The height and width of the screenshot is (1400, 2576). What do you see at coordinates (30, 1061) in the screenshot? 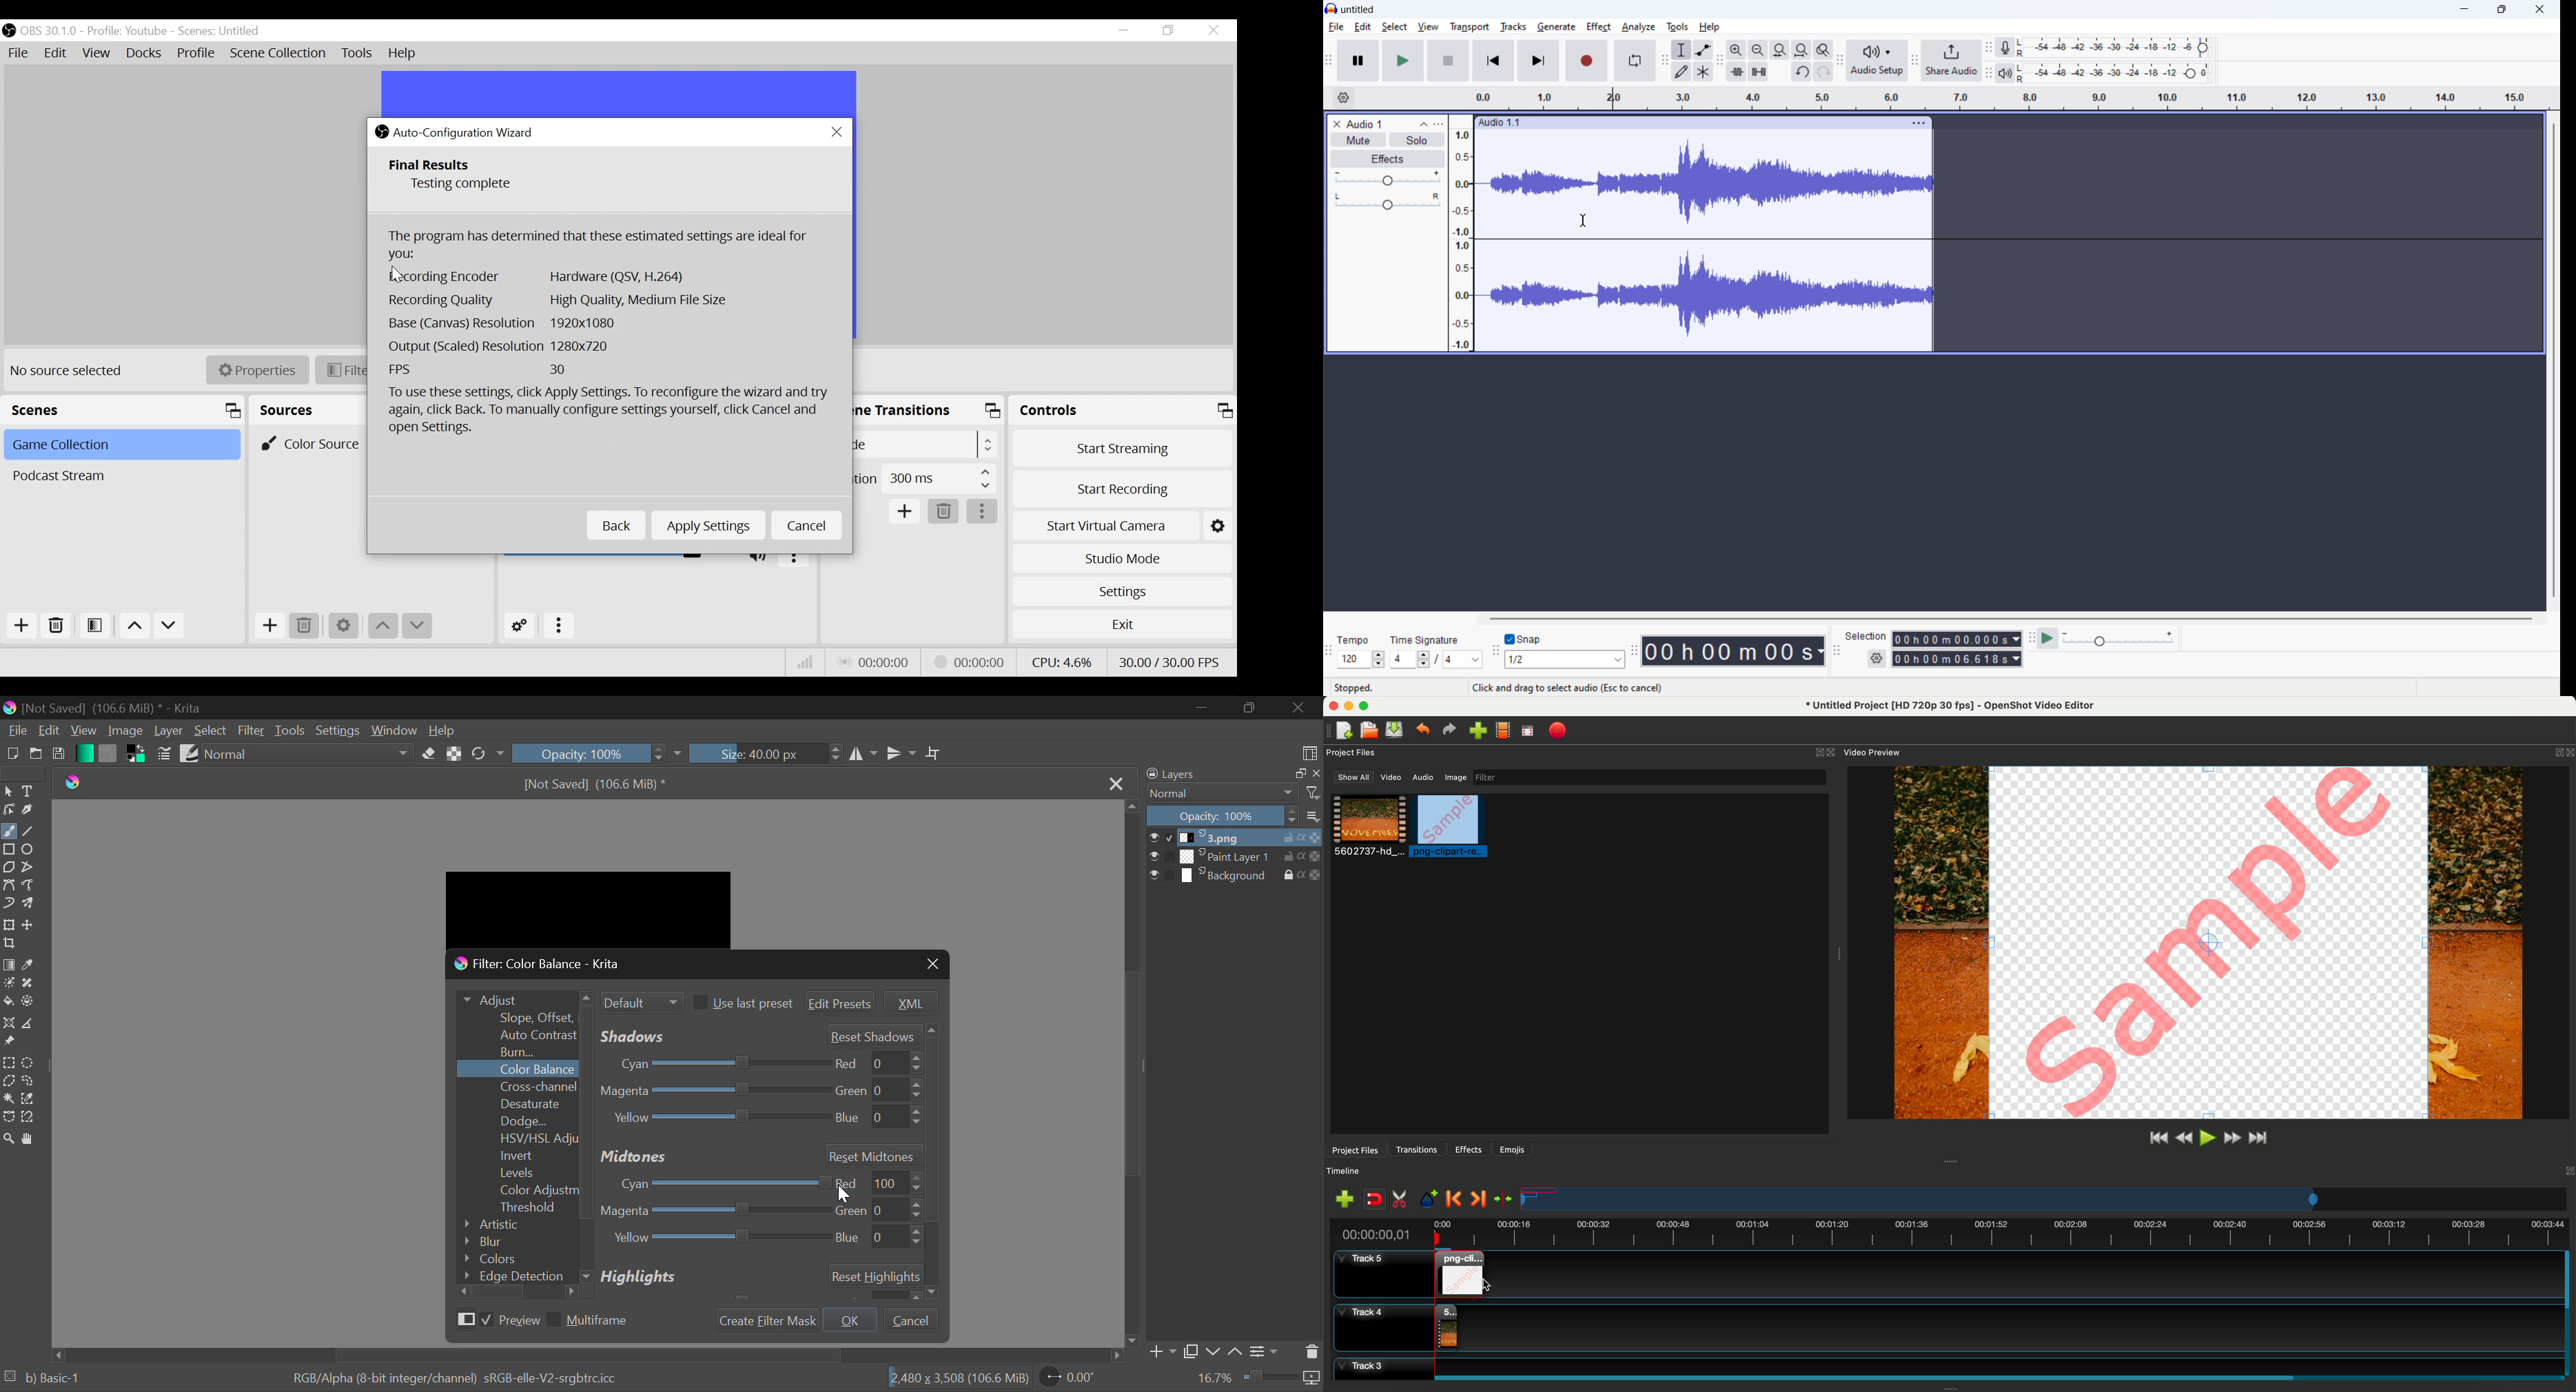
I see `Circular Selection` at bounding box center [30, 1061].